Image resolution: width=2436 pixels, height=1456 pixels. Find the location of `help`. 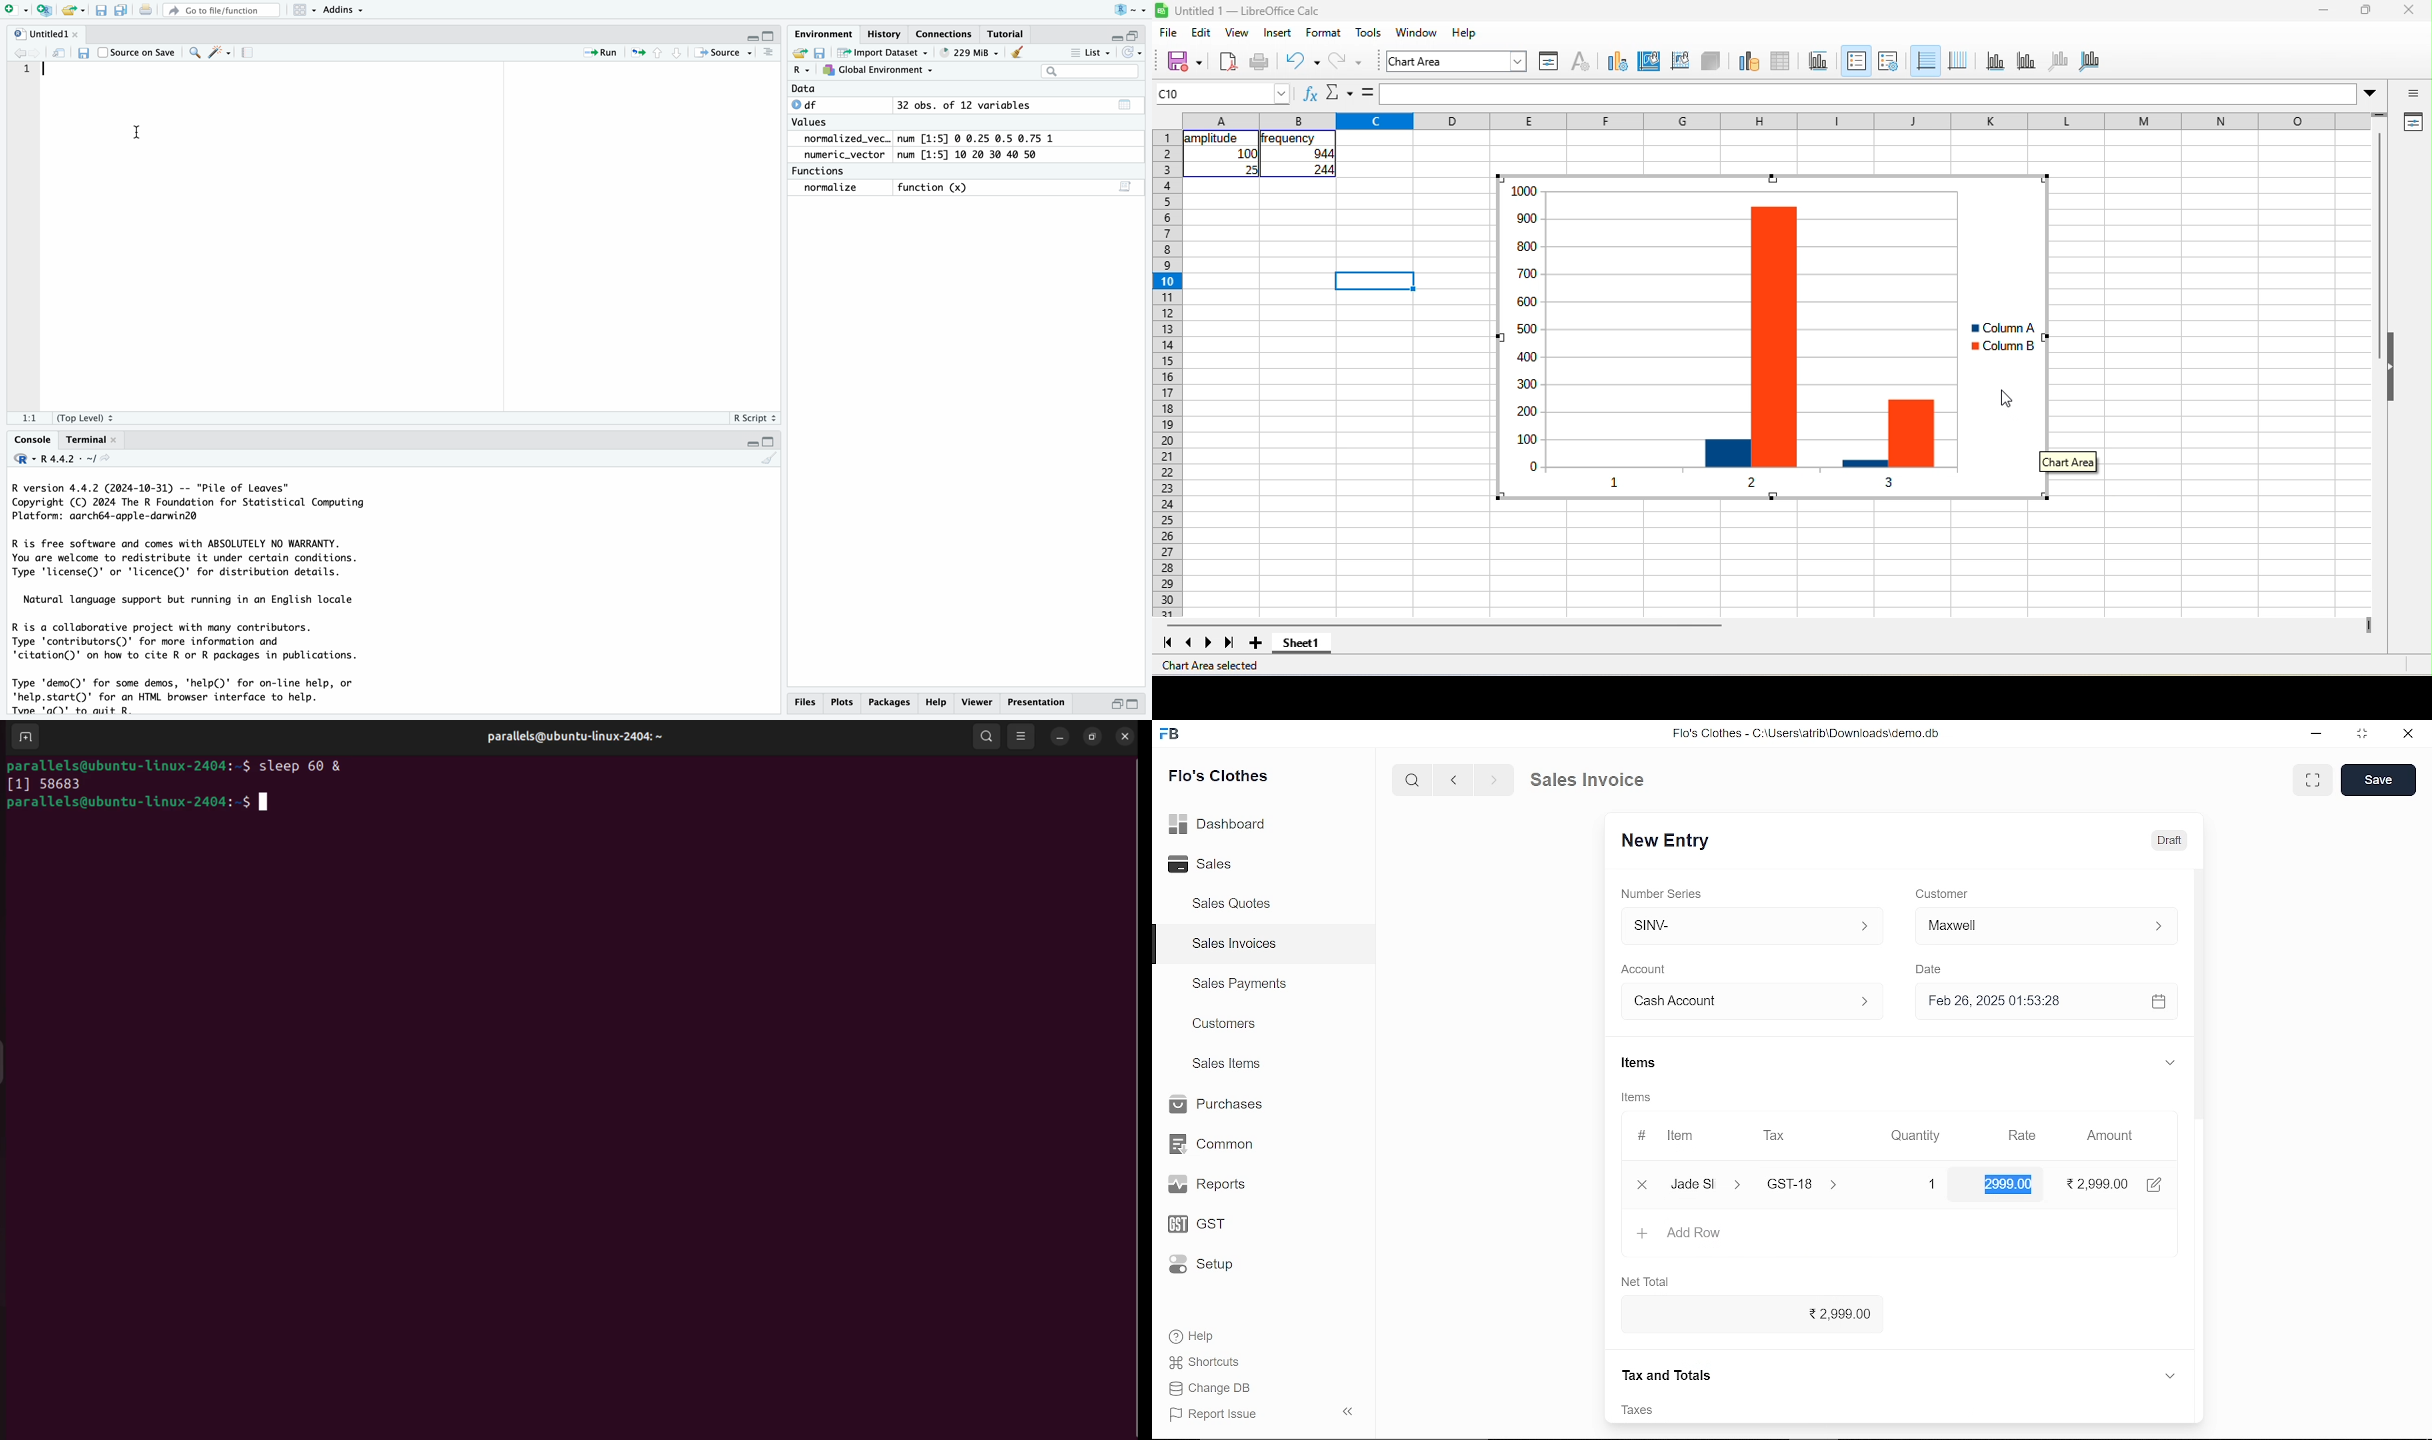

help is located at coordinates (1465, 32).